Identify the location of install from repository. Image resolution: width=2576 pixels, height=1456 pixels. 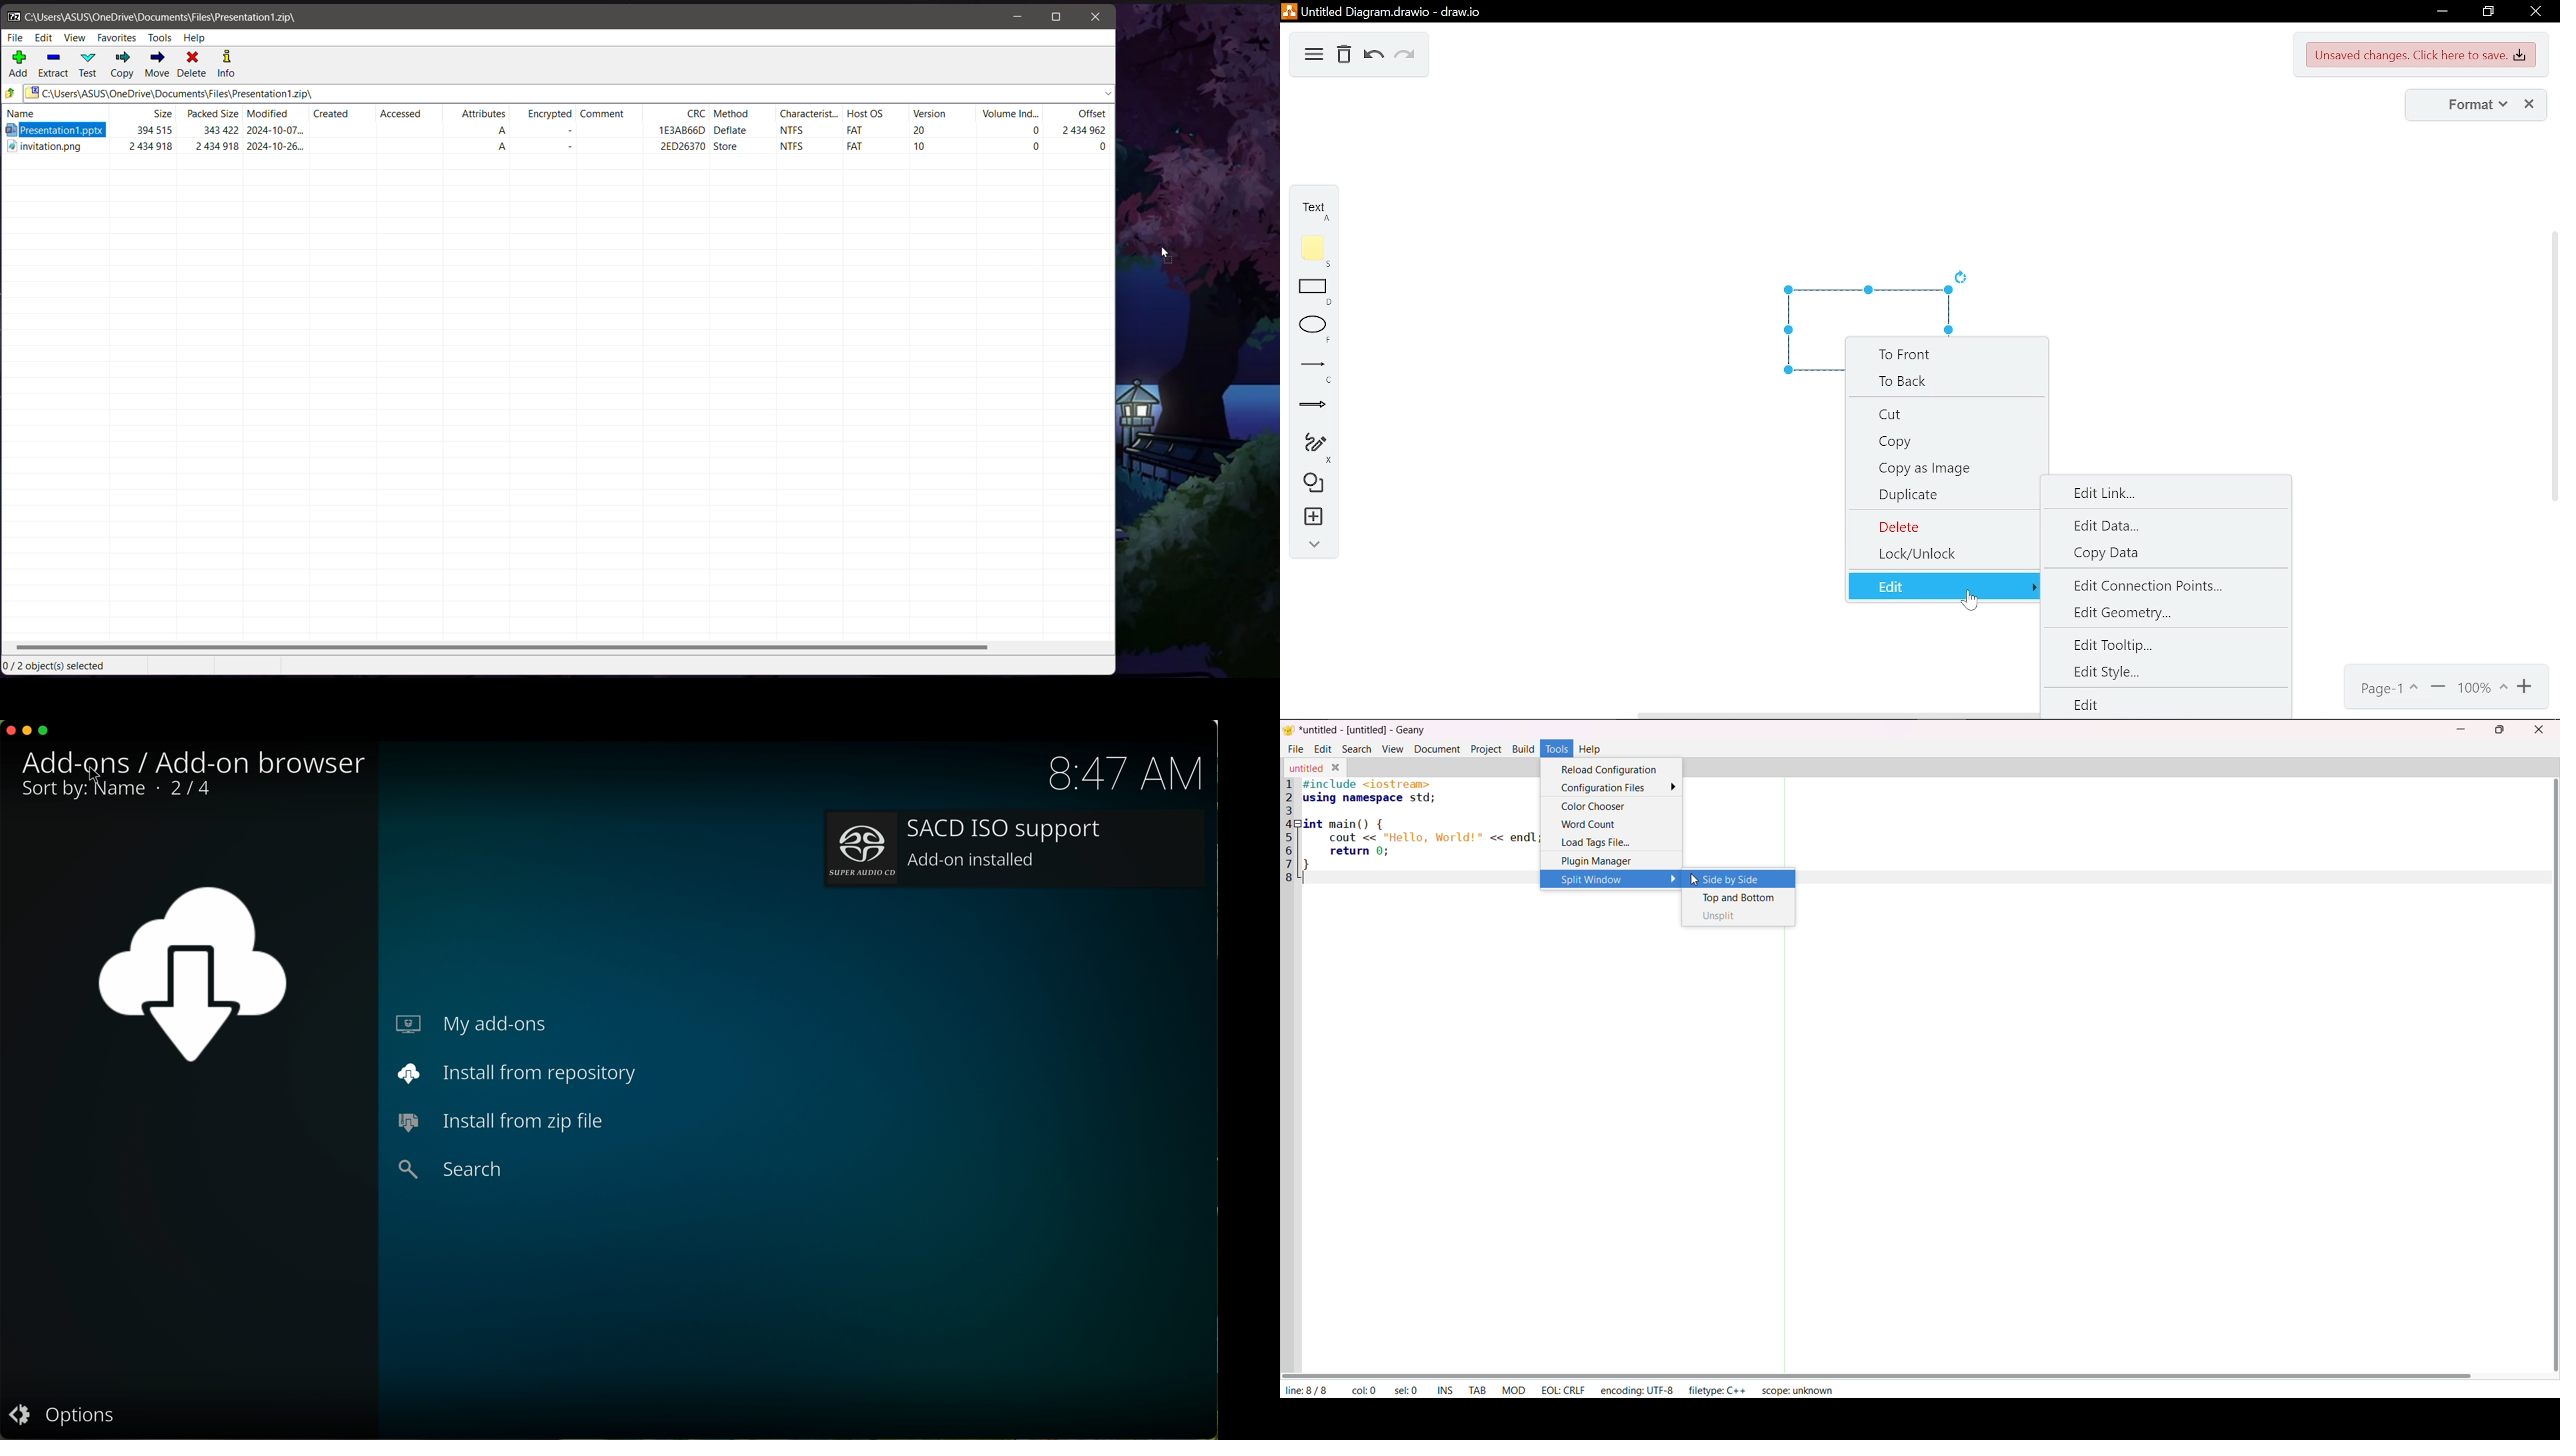
(522, 1075).